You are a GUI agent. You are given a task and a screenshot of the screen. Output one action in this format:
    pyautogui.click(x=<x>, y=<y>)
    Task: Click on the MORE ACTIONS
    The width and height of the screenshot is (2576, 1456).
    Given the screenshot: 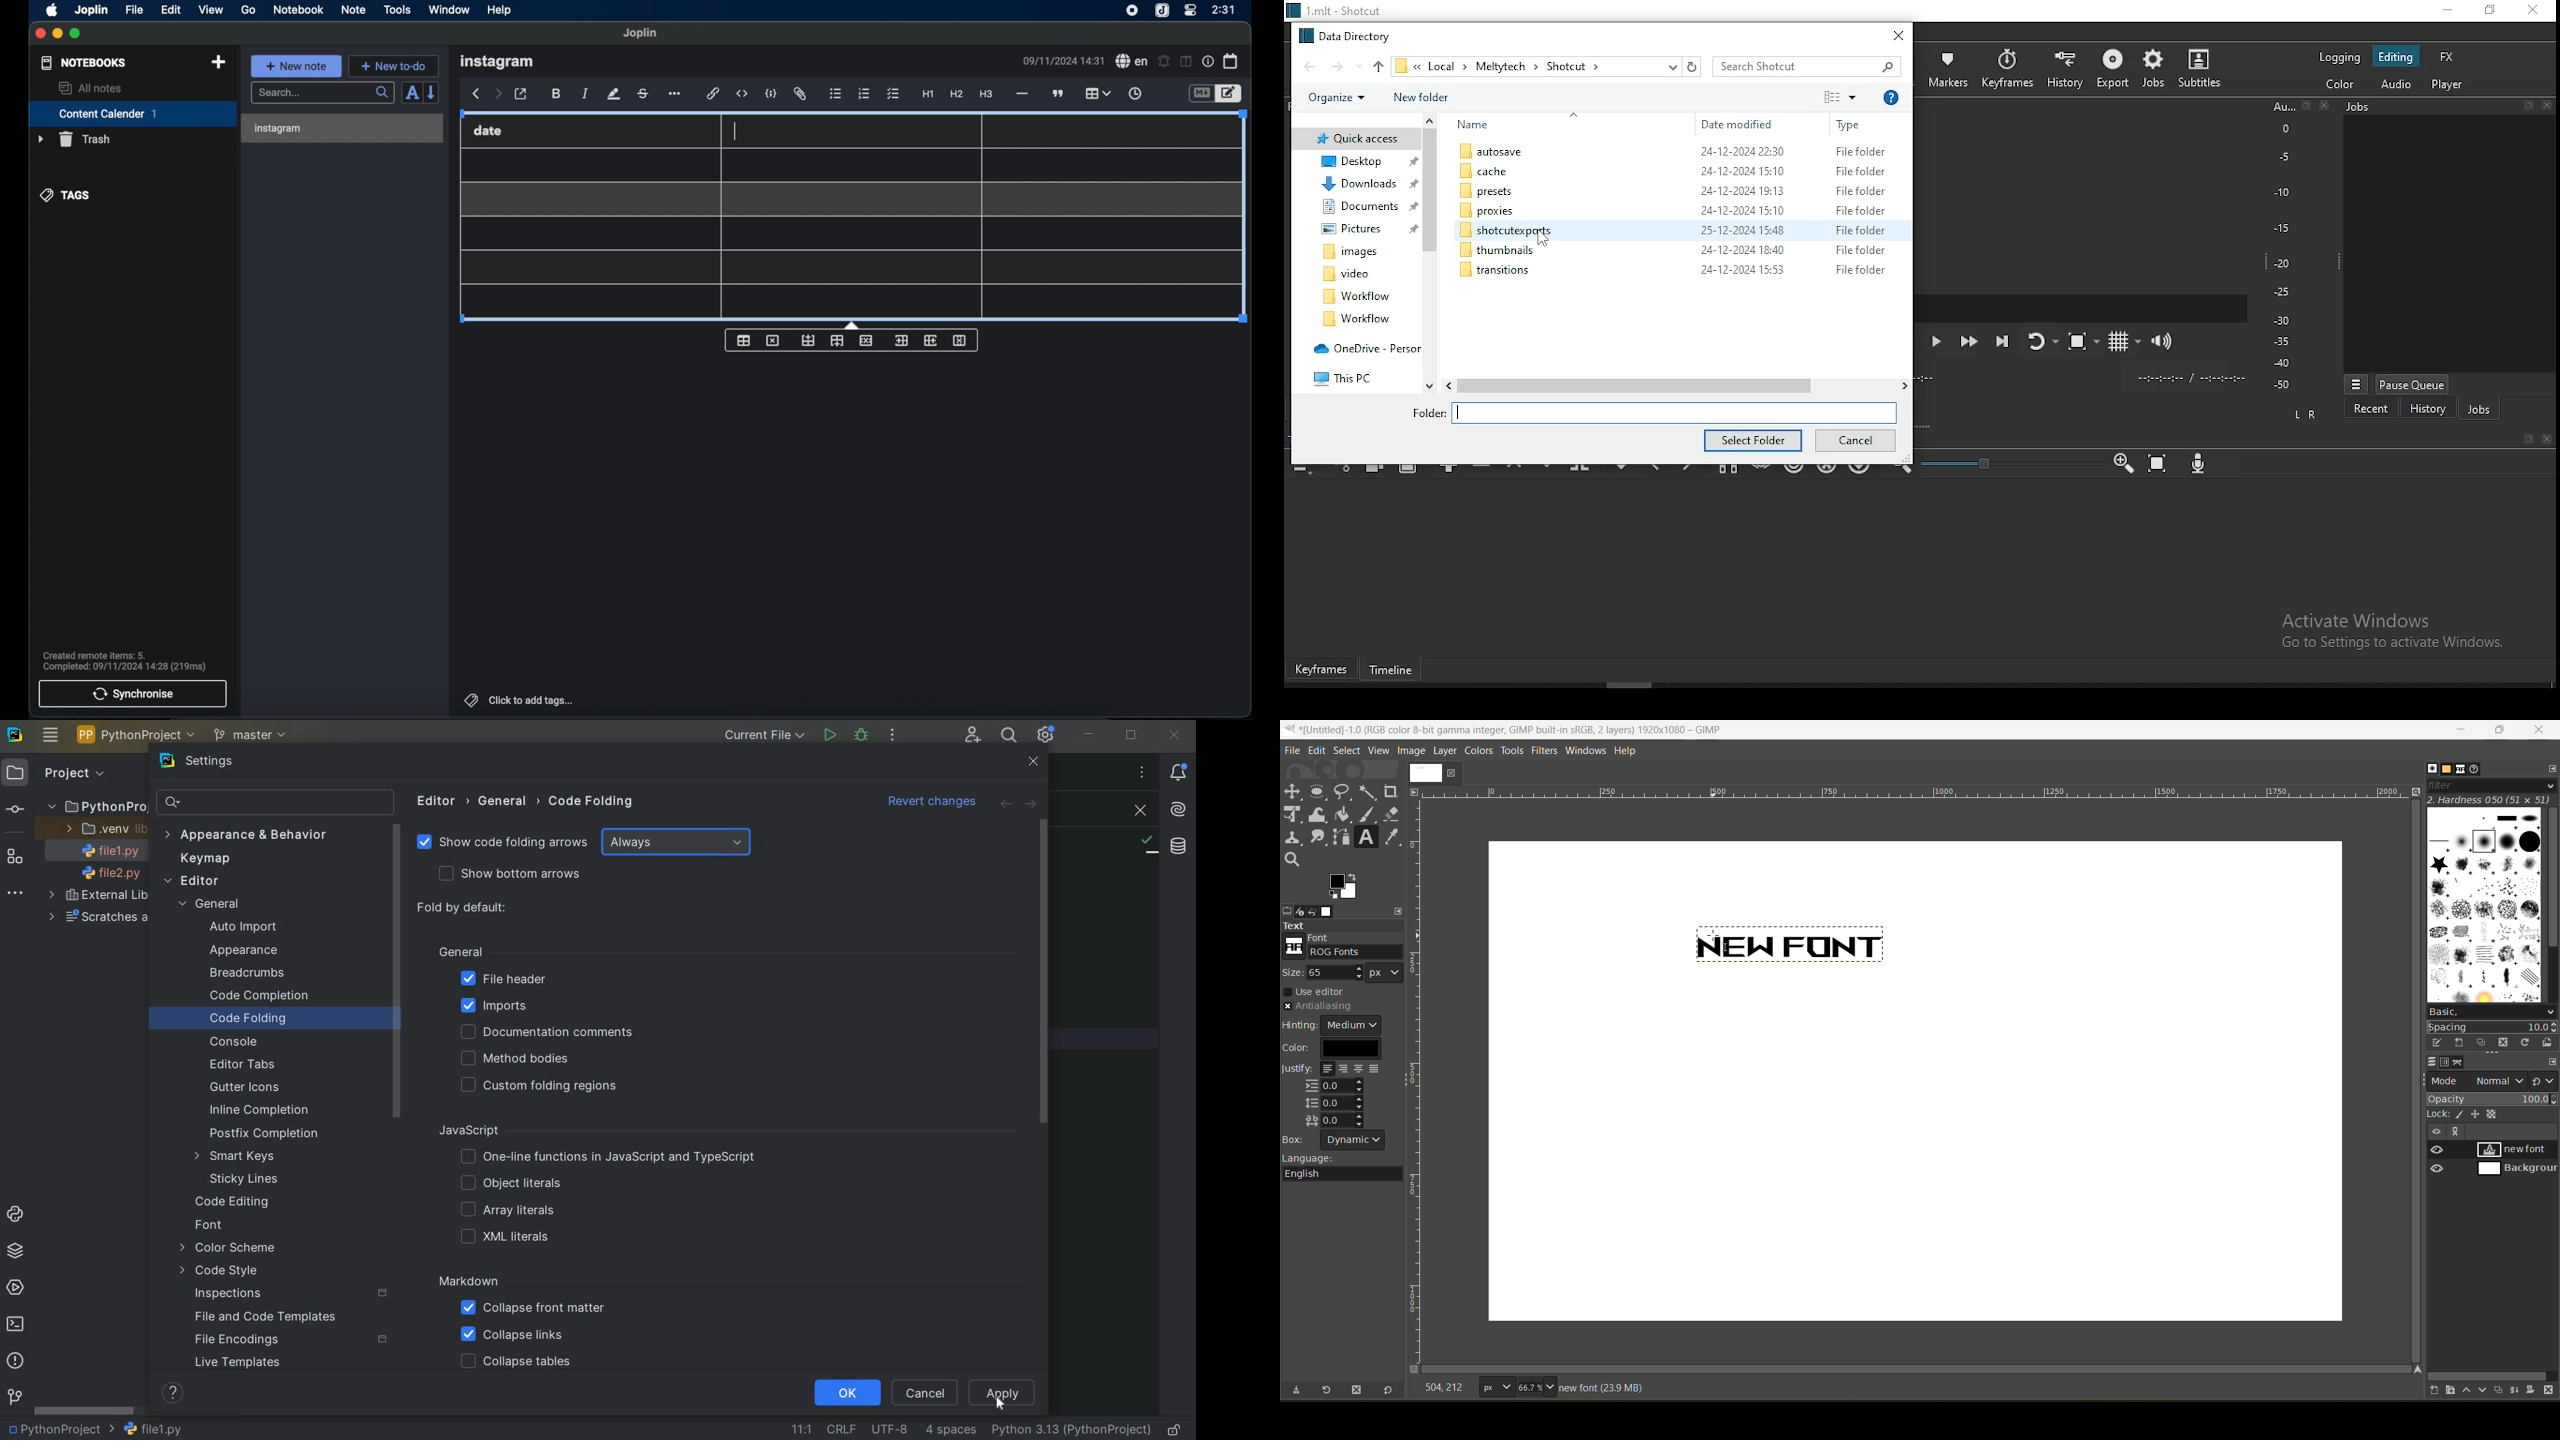 What is the action you would take?
    pyautogui.click(x=894, y=735)
    